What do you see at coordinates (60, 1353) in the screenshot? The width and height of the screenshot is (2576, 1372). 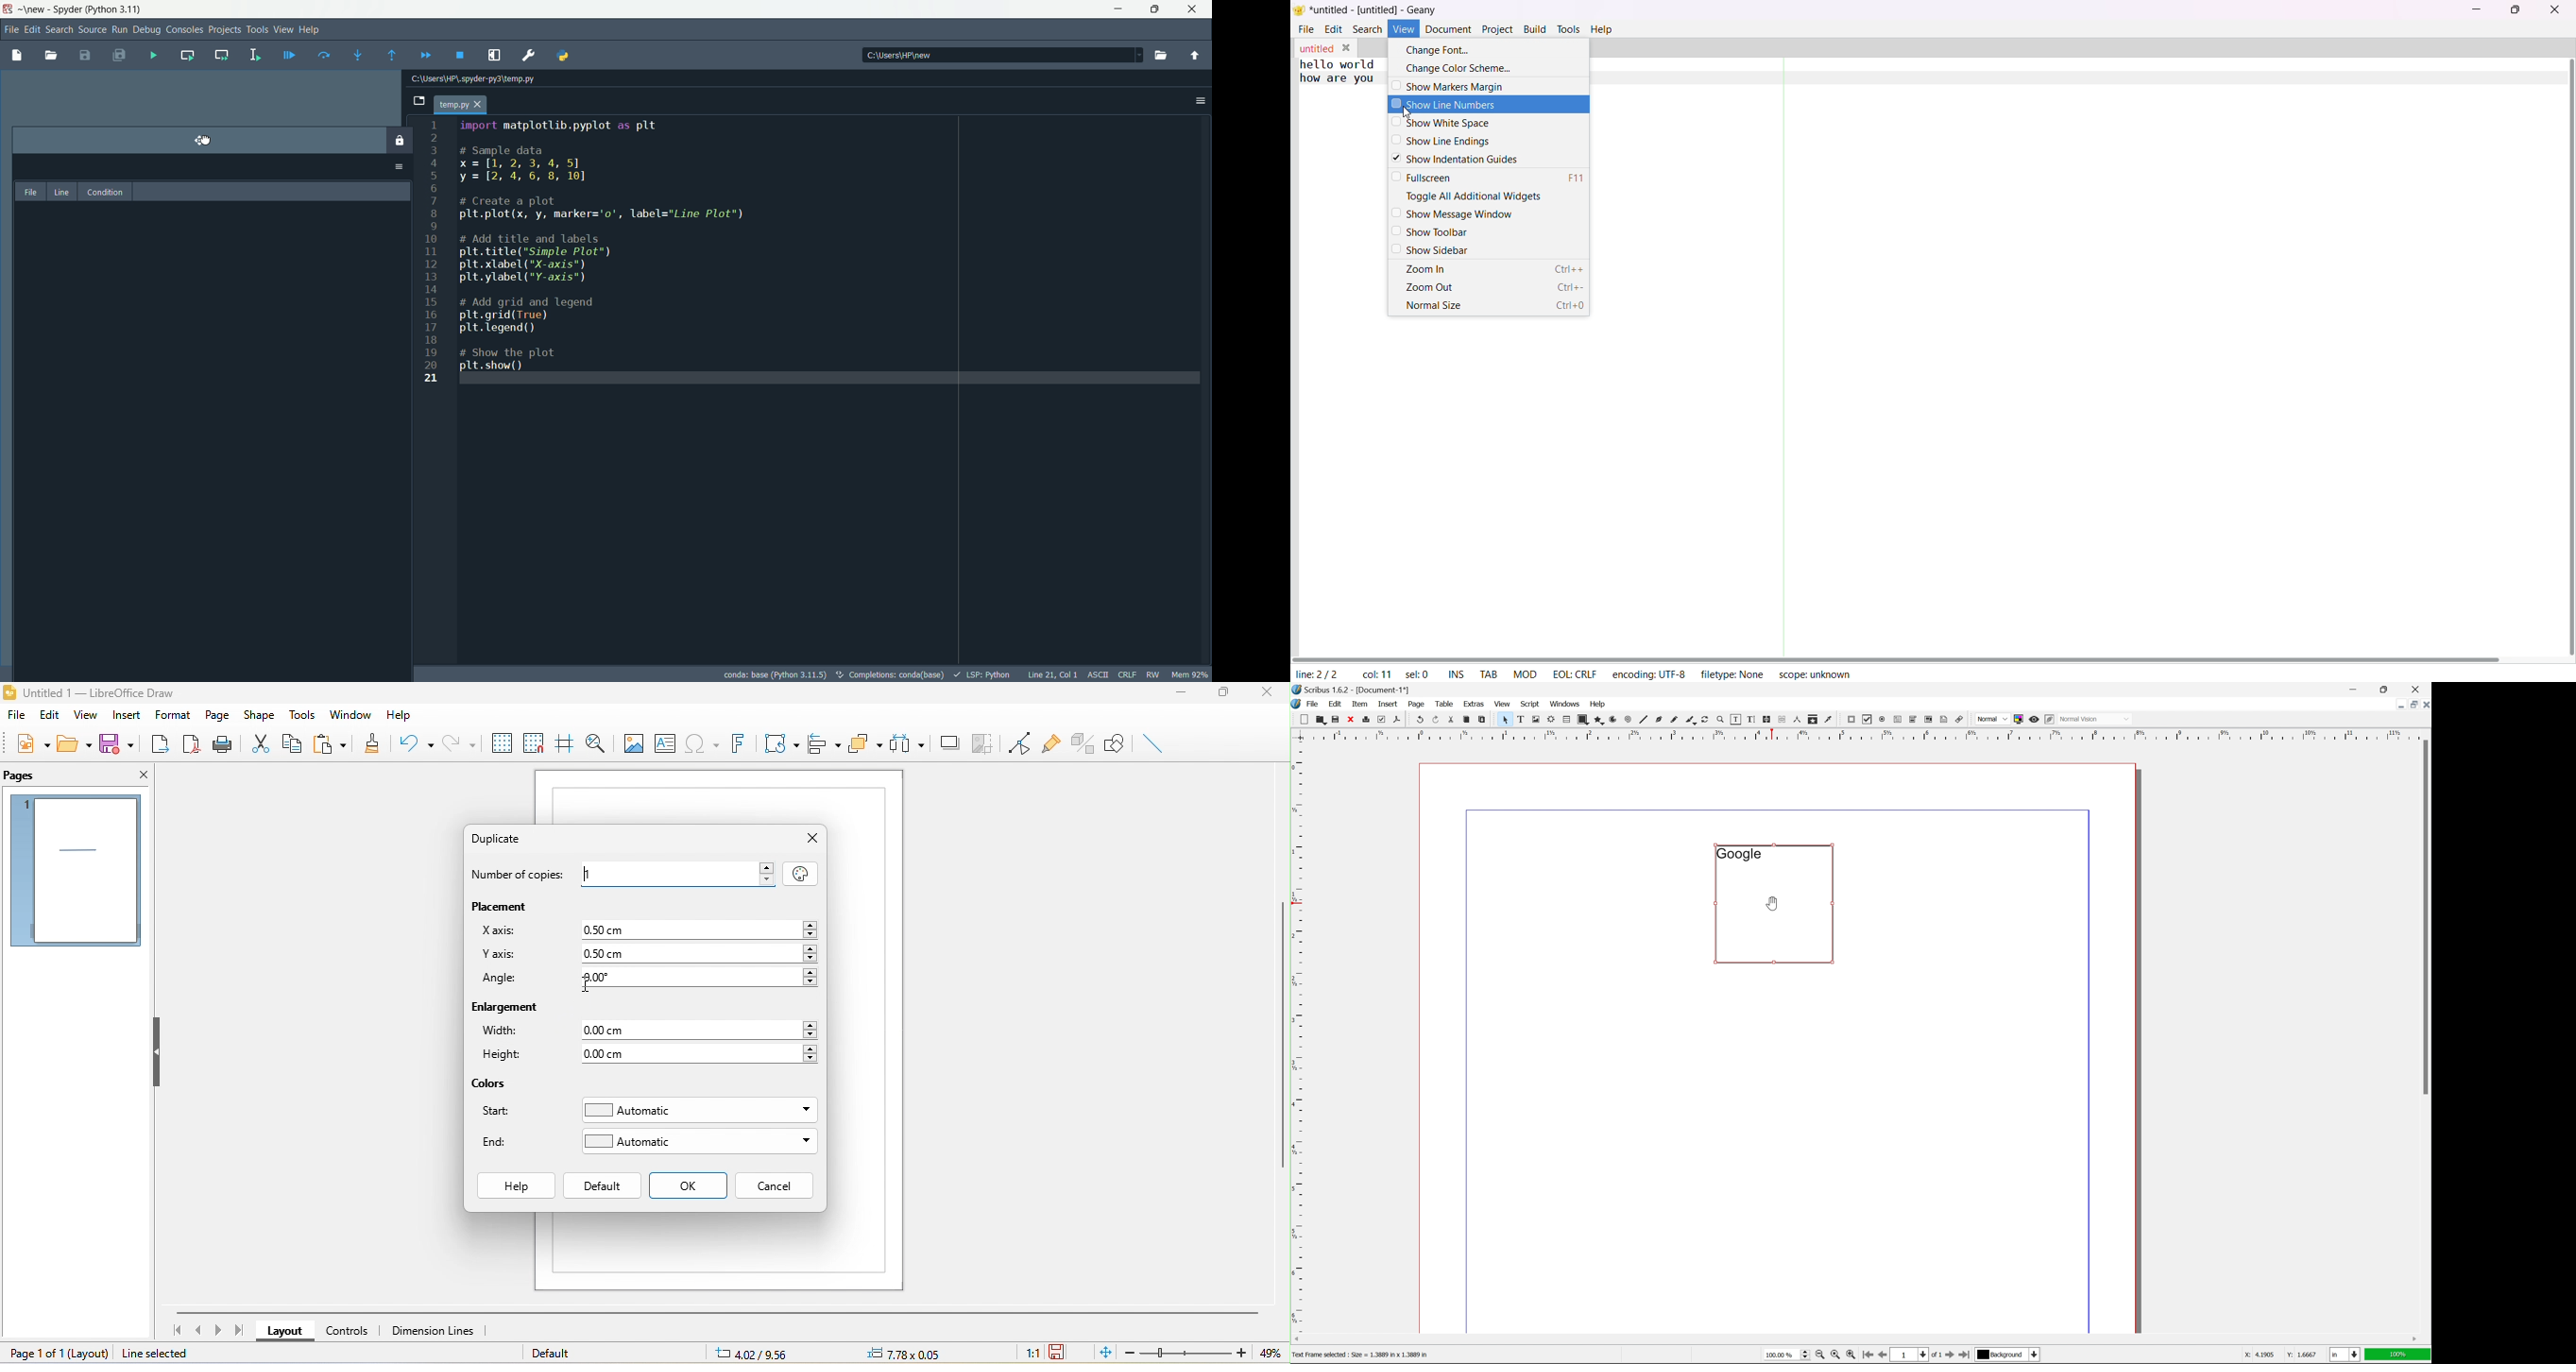 I see `page 1 of 1` at bounding box center [60, 1353].